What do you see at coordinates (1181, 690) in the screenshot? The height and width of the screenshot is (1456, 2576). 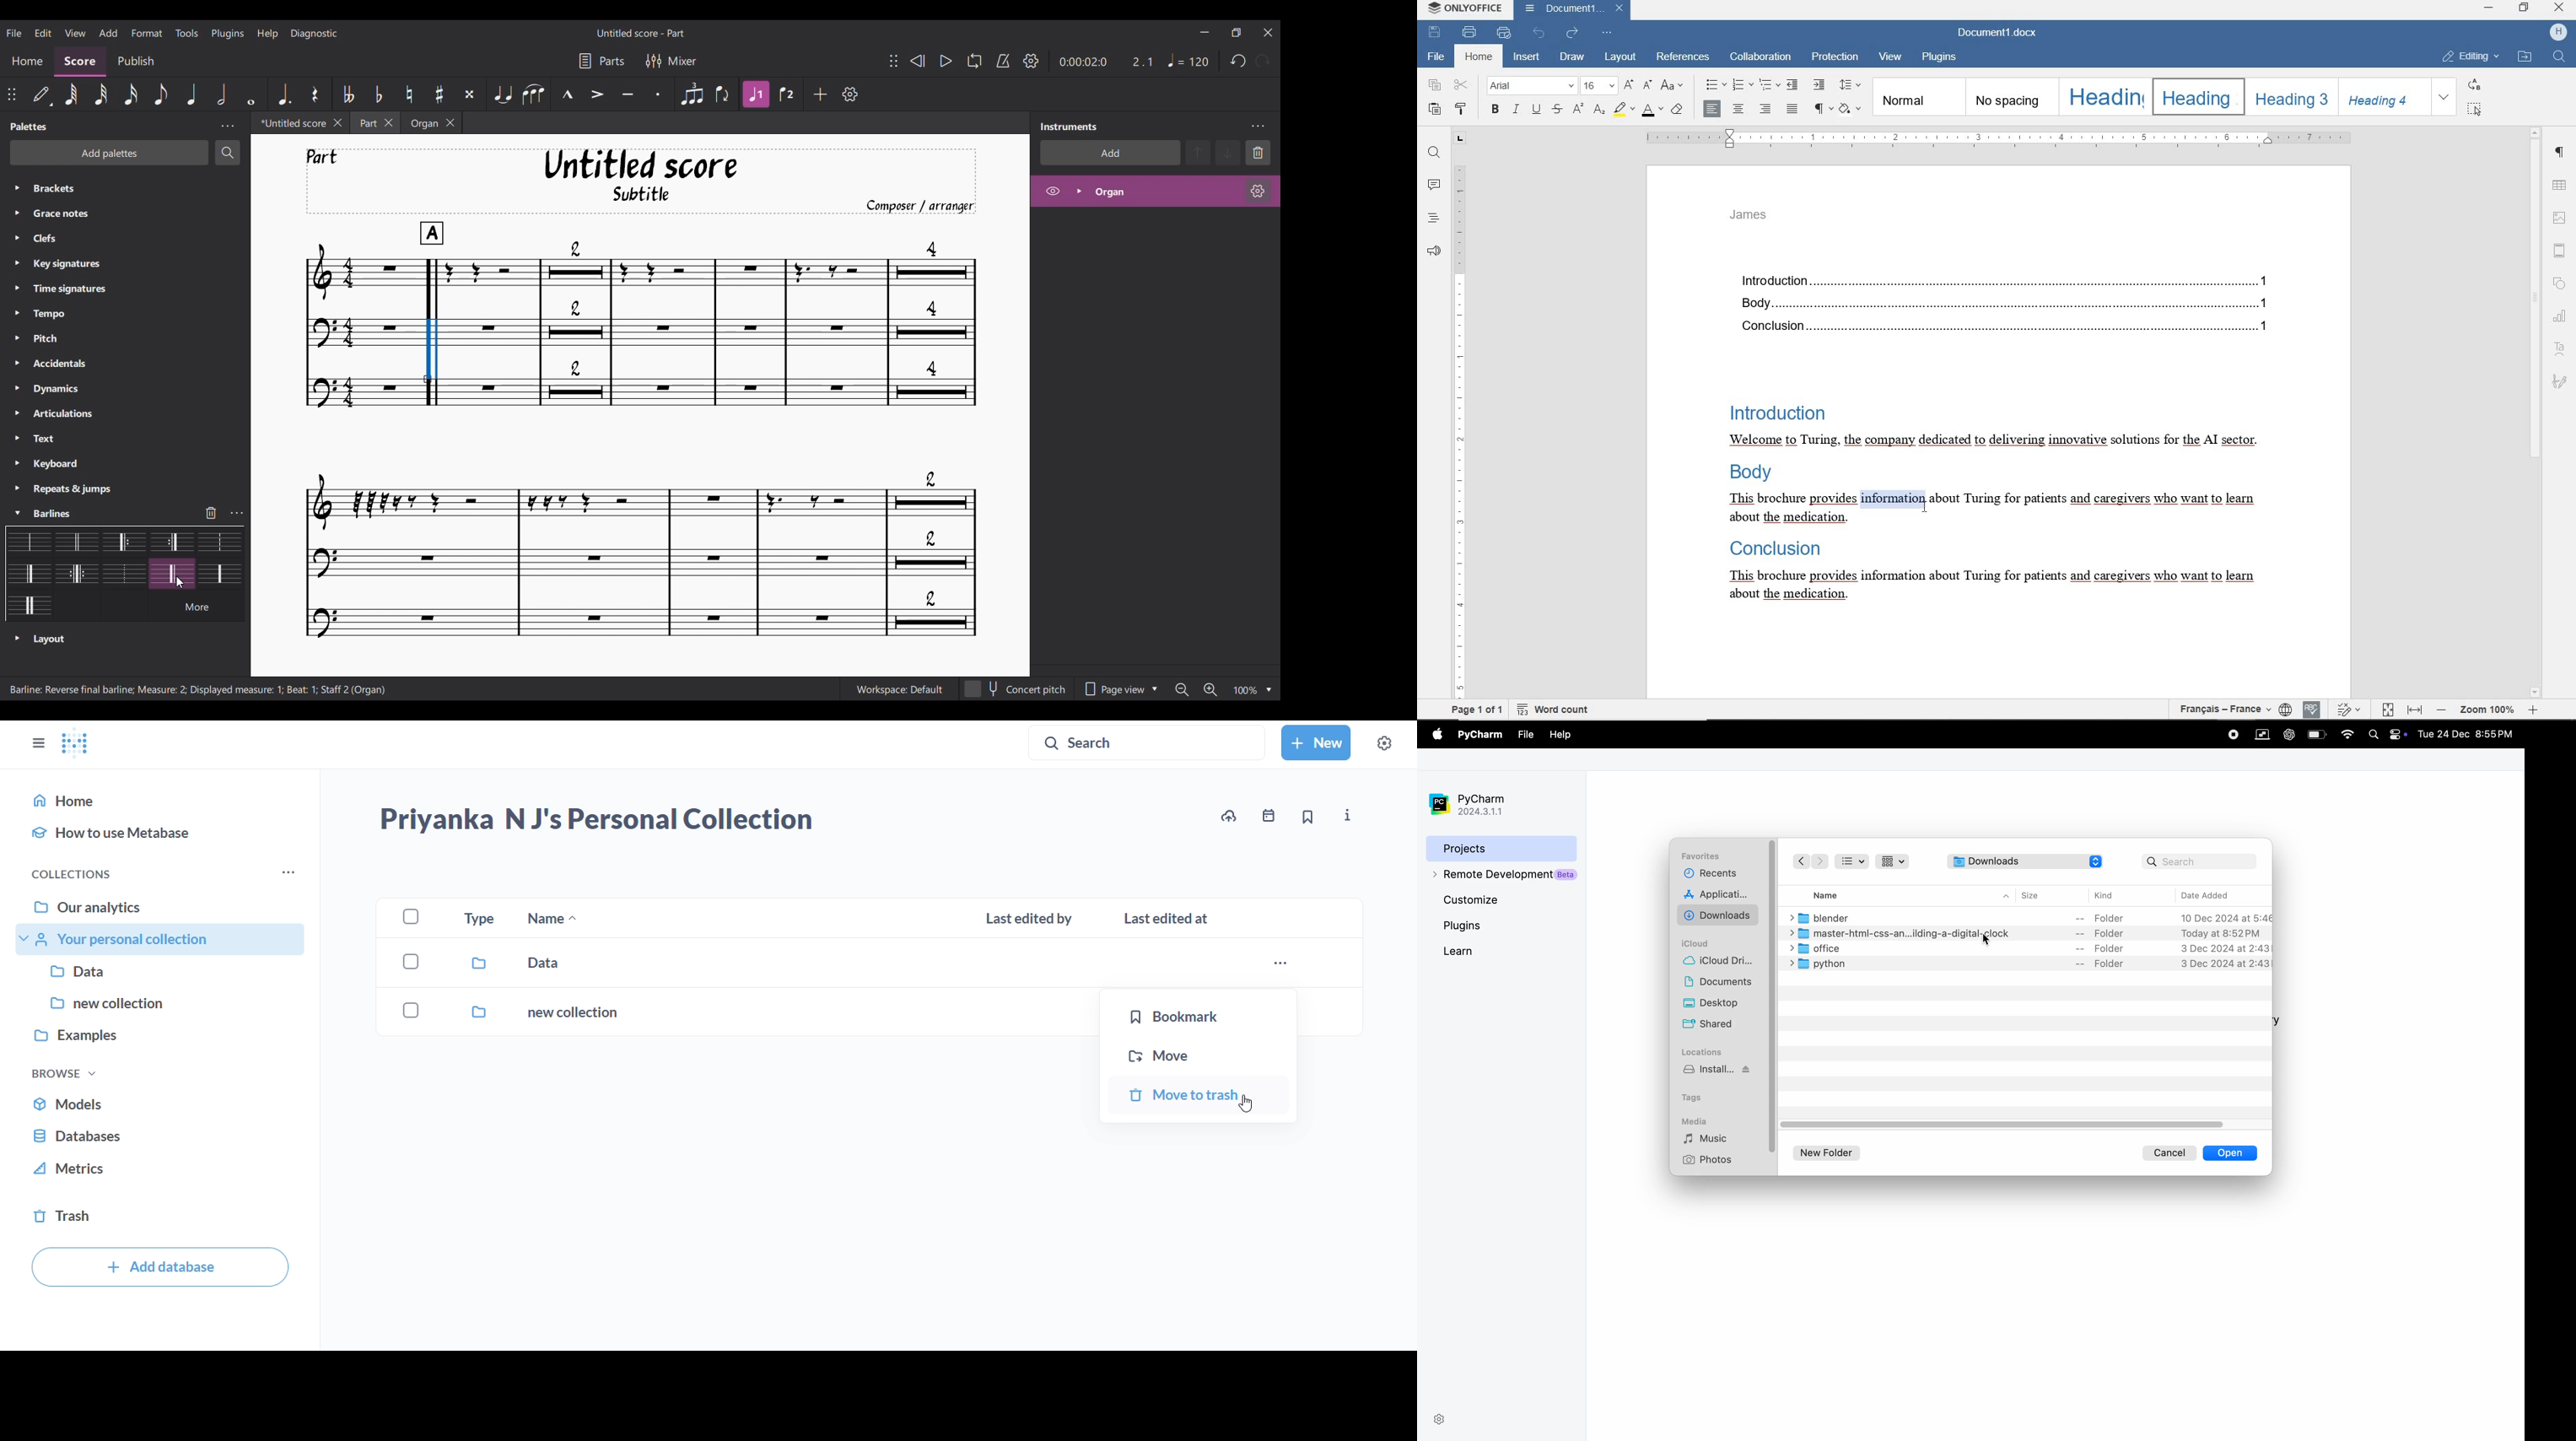 I see `Zoom out` at bounding box center [1181, 690].